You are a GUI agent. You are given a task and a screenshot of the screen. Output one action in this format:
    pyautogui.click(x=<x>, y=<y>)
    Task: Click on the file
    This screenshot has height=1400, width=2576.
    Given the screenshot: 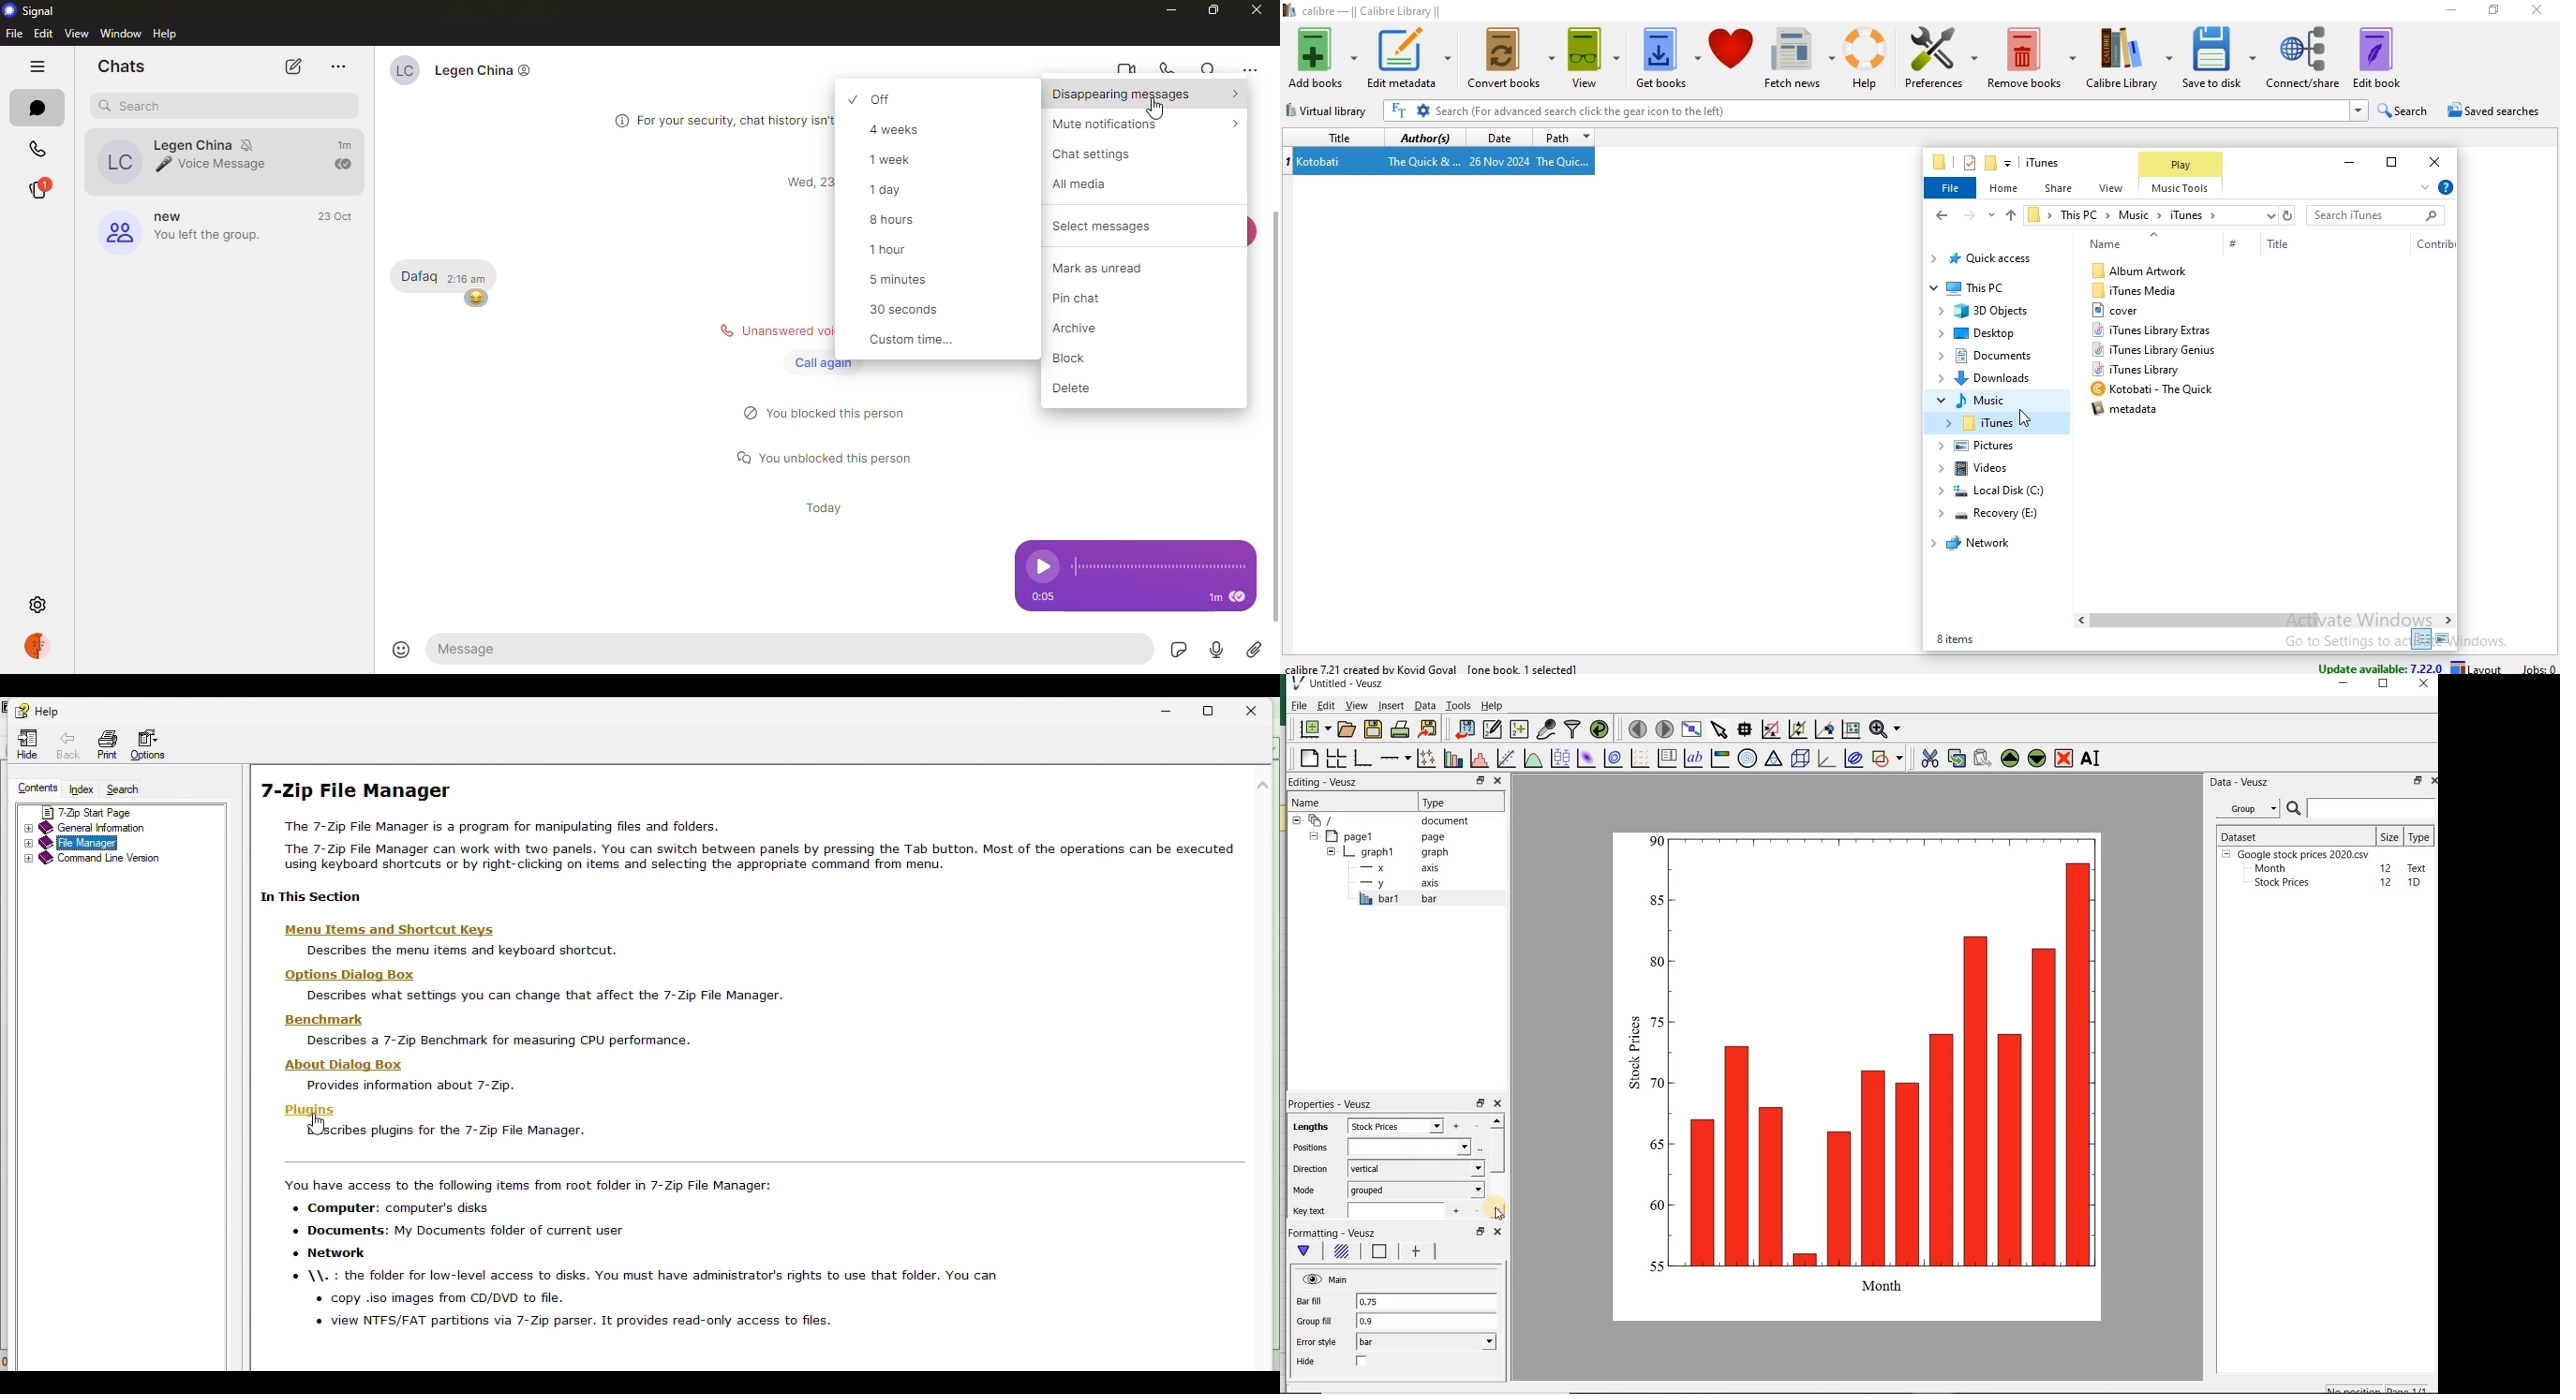 What is the action you would take?
    pyautogui.click(x=14, y=34)
    